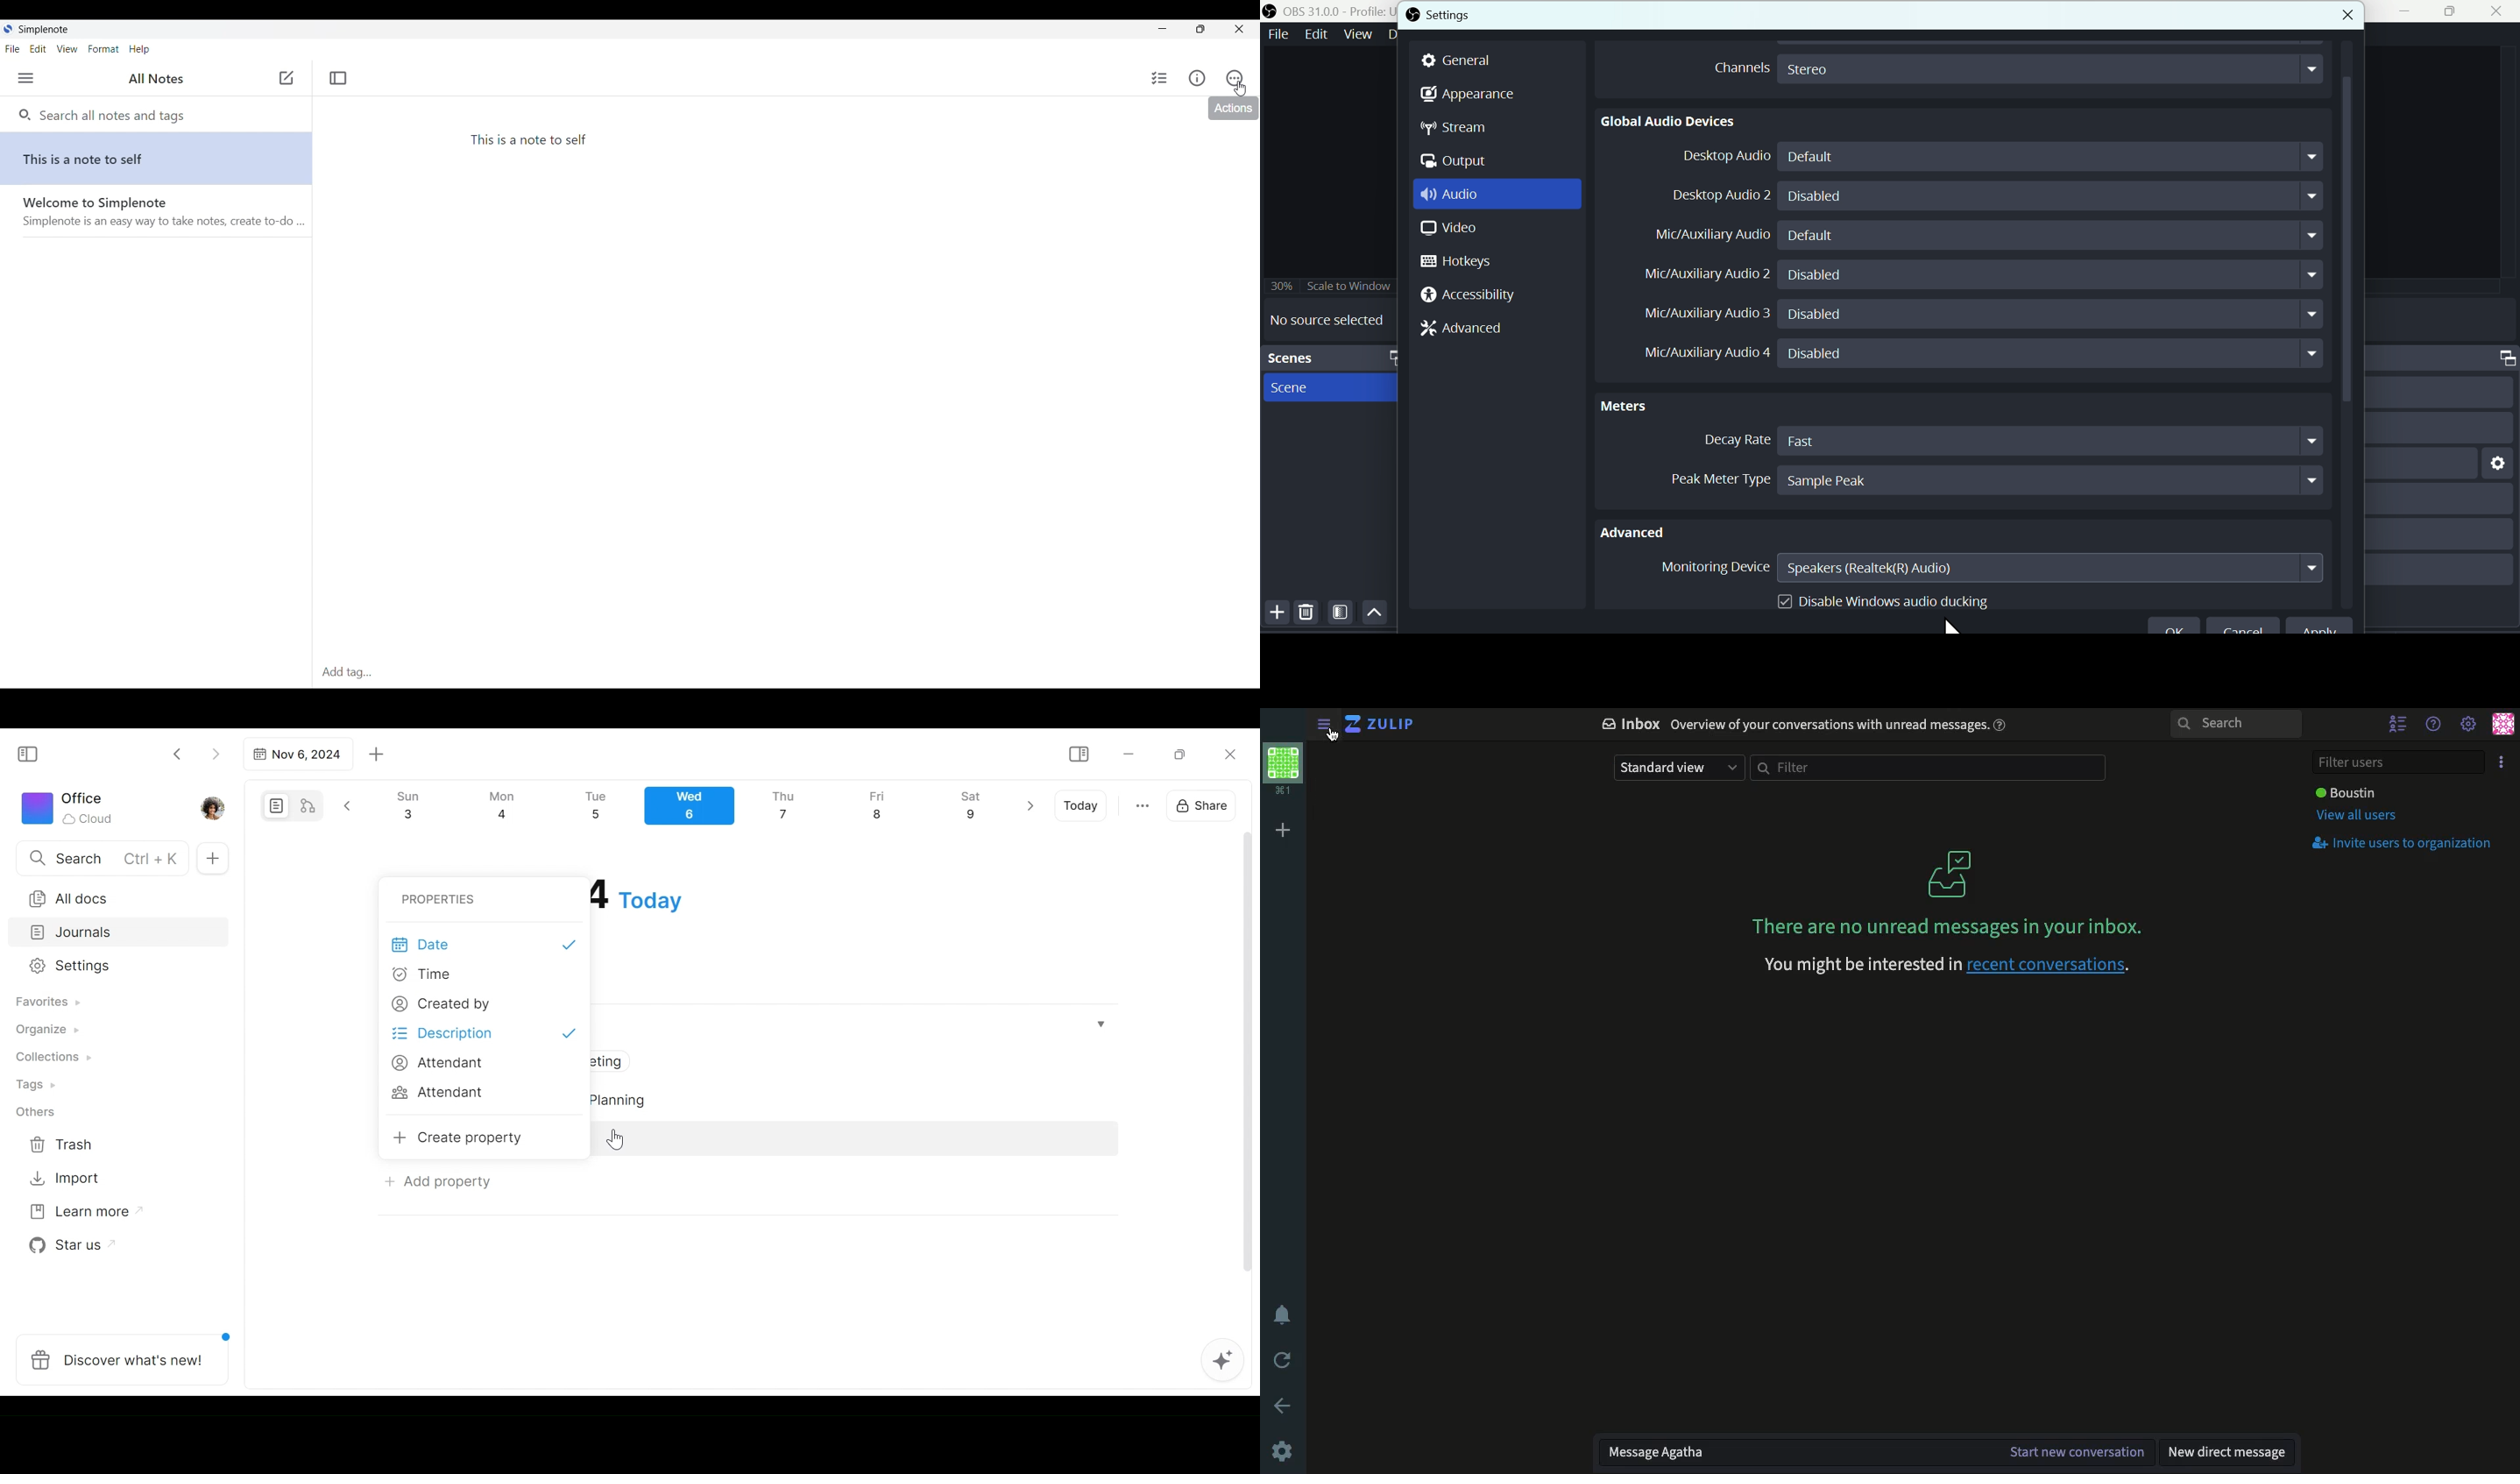 The image size is (2520, 1484). Describe the element at coordinates (2053, 236) in the screenshot. I see `Default` at that location.